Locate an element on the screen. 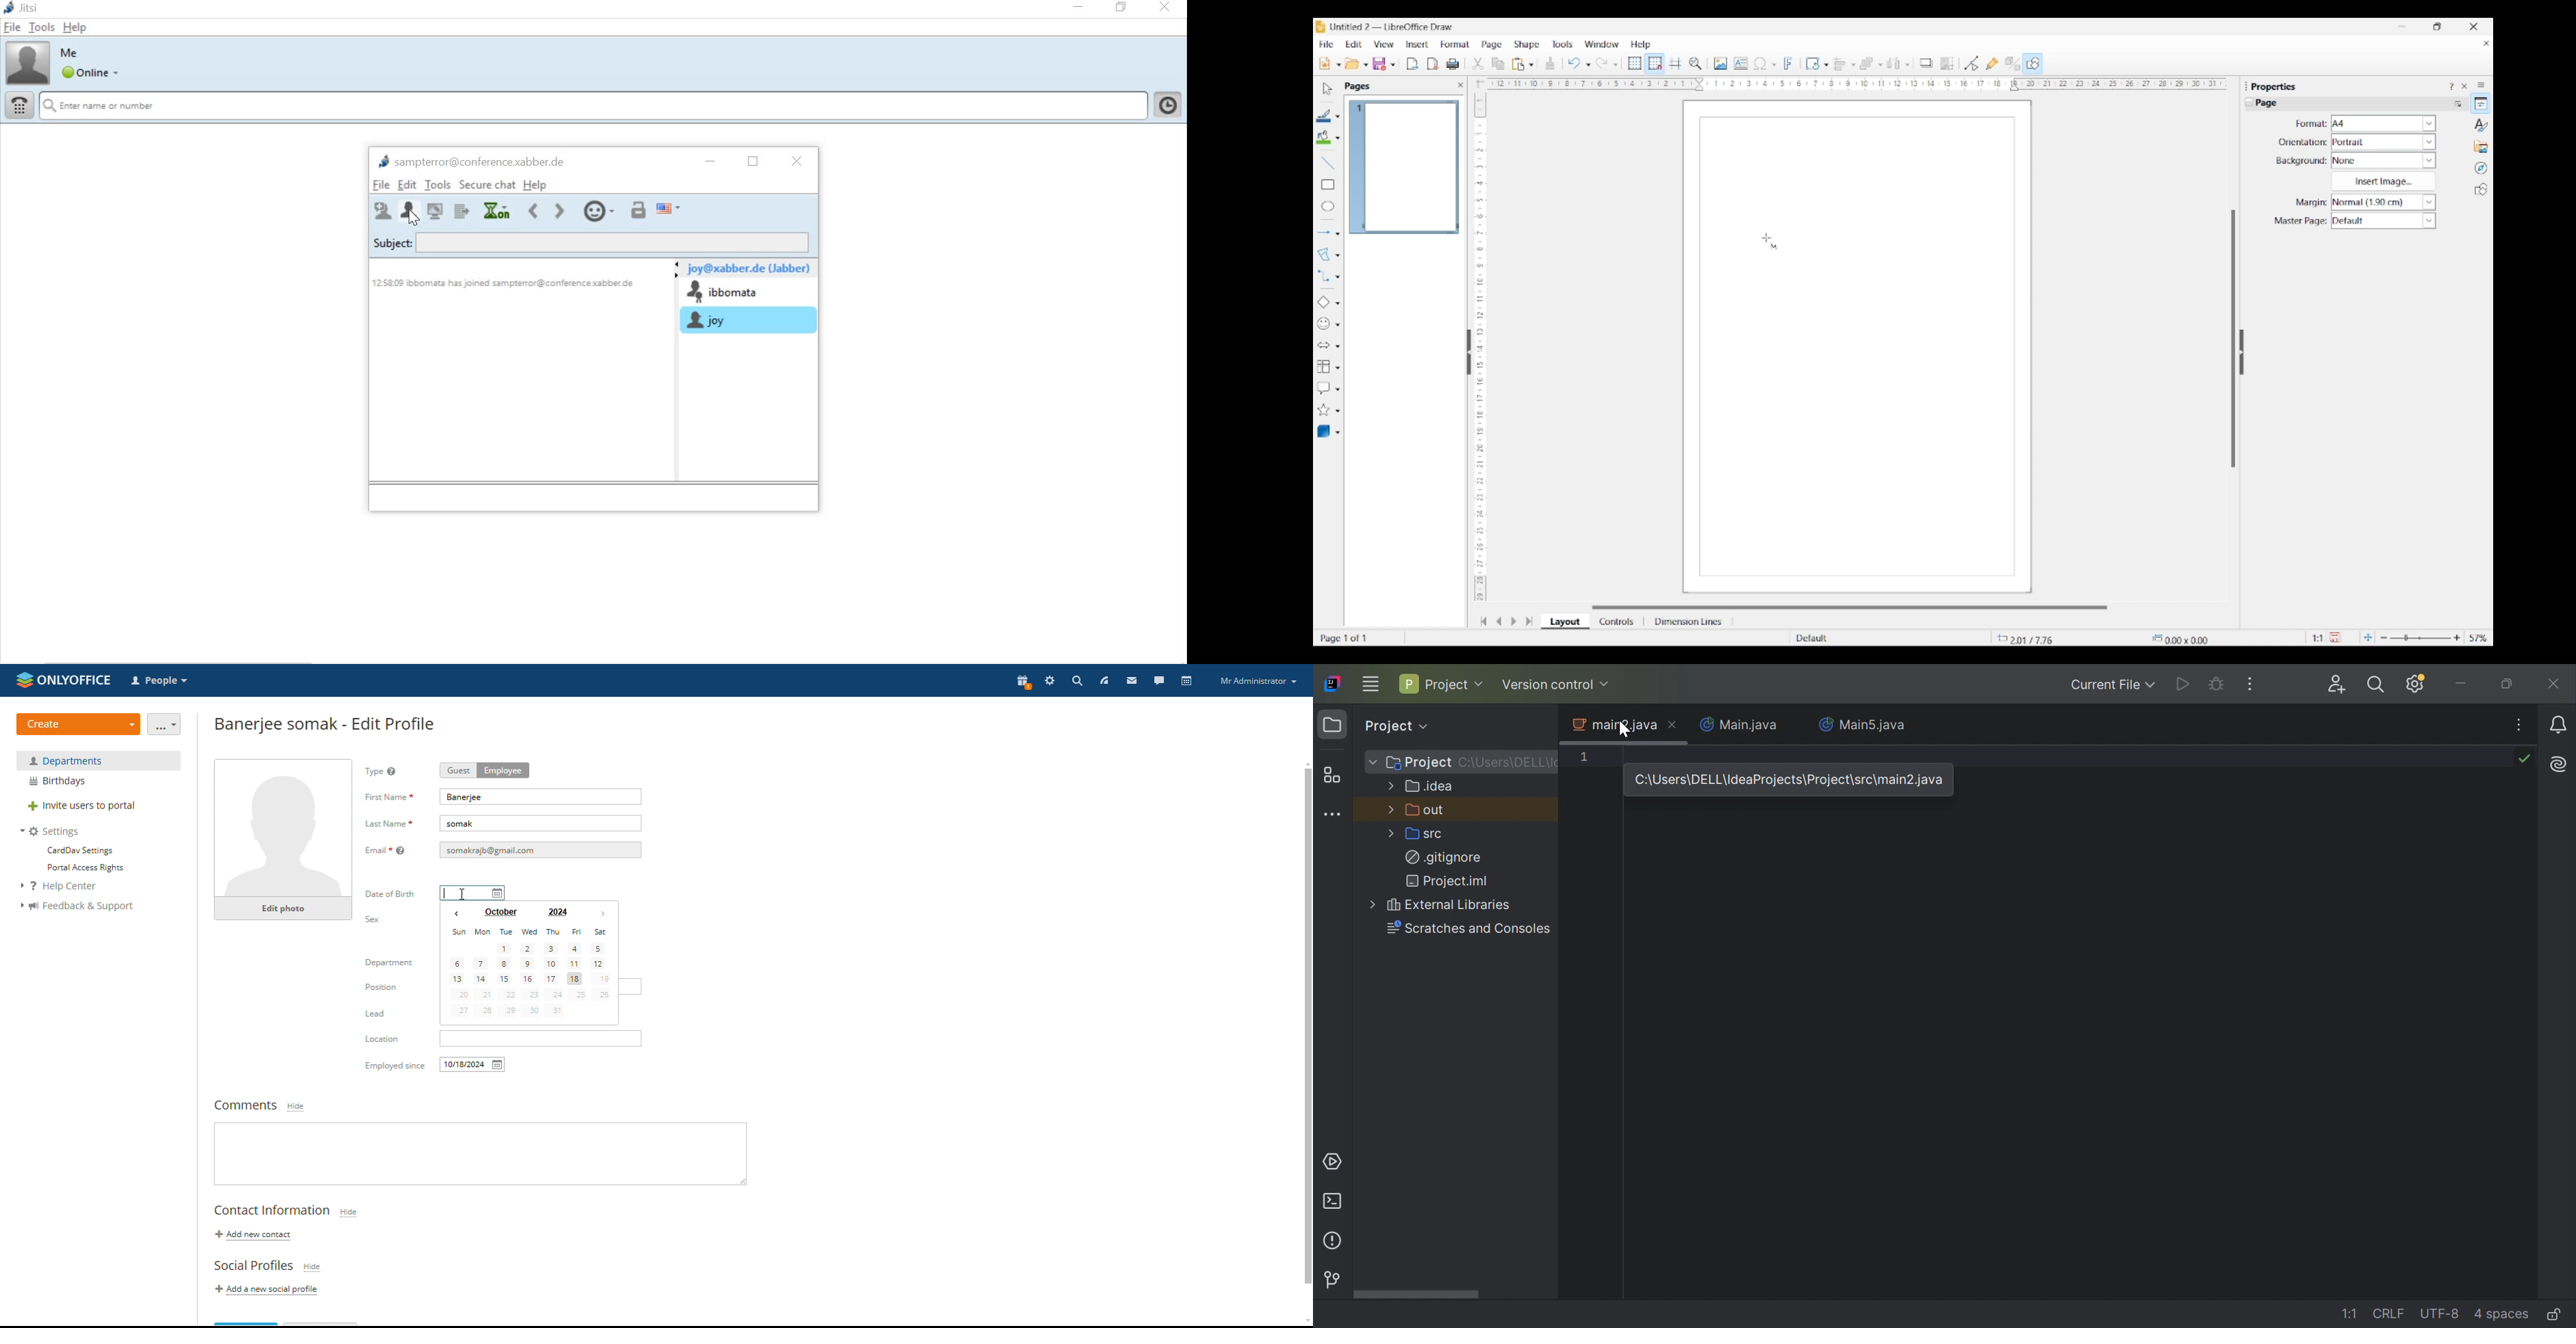 The image size is (2576, 1344). leave is located at coordinates (407, 210).